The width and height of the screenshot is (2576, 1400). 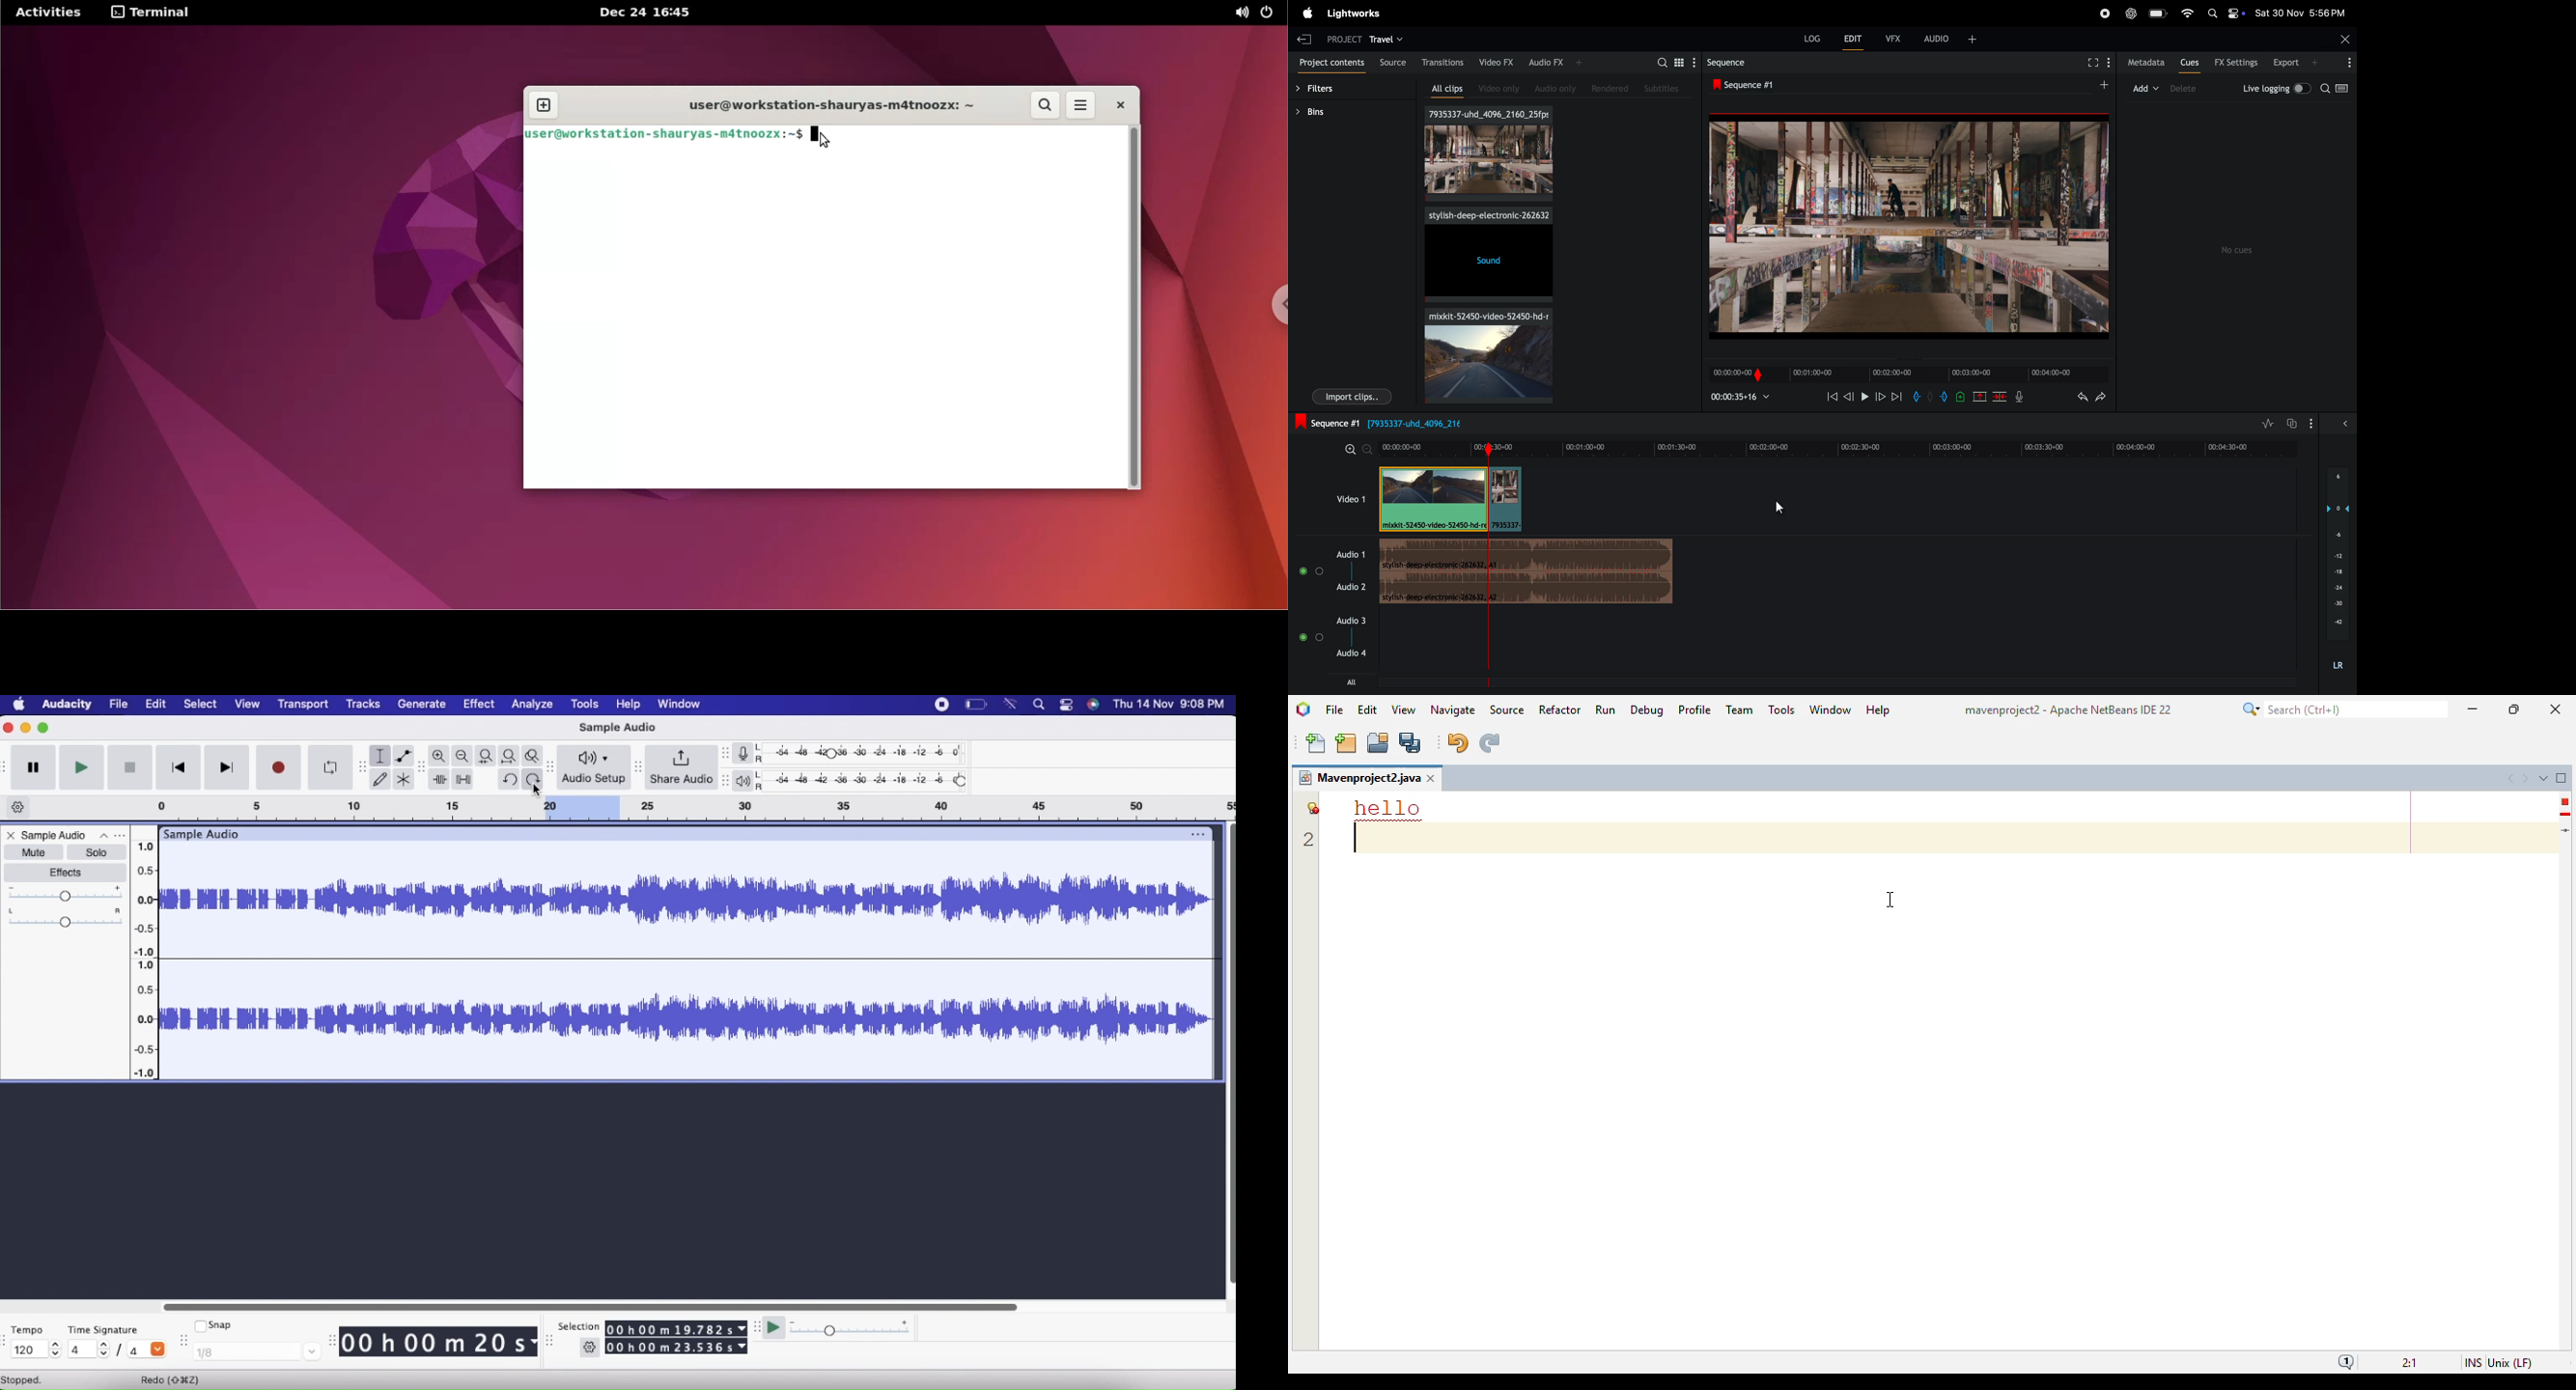 I want to click on audio track, so click(x=685, y=1019).